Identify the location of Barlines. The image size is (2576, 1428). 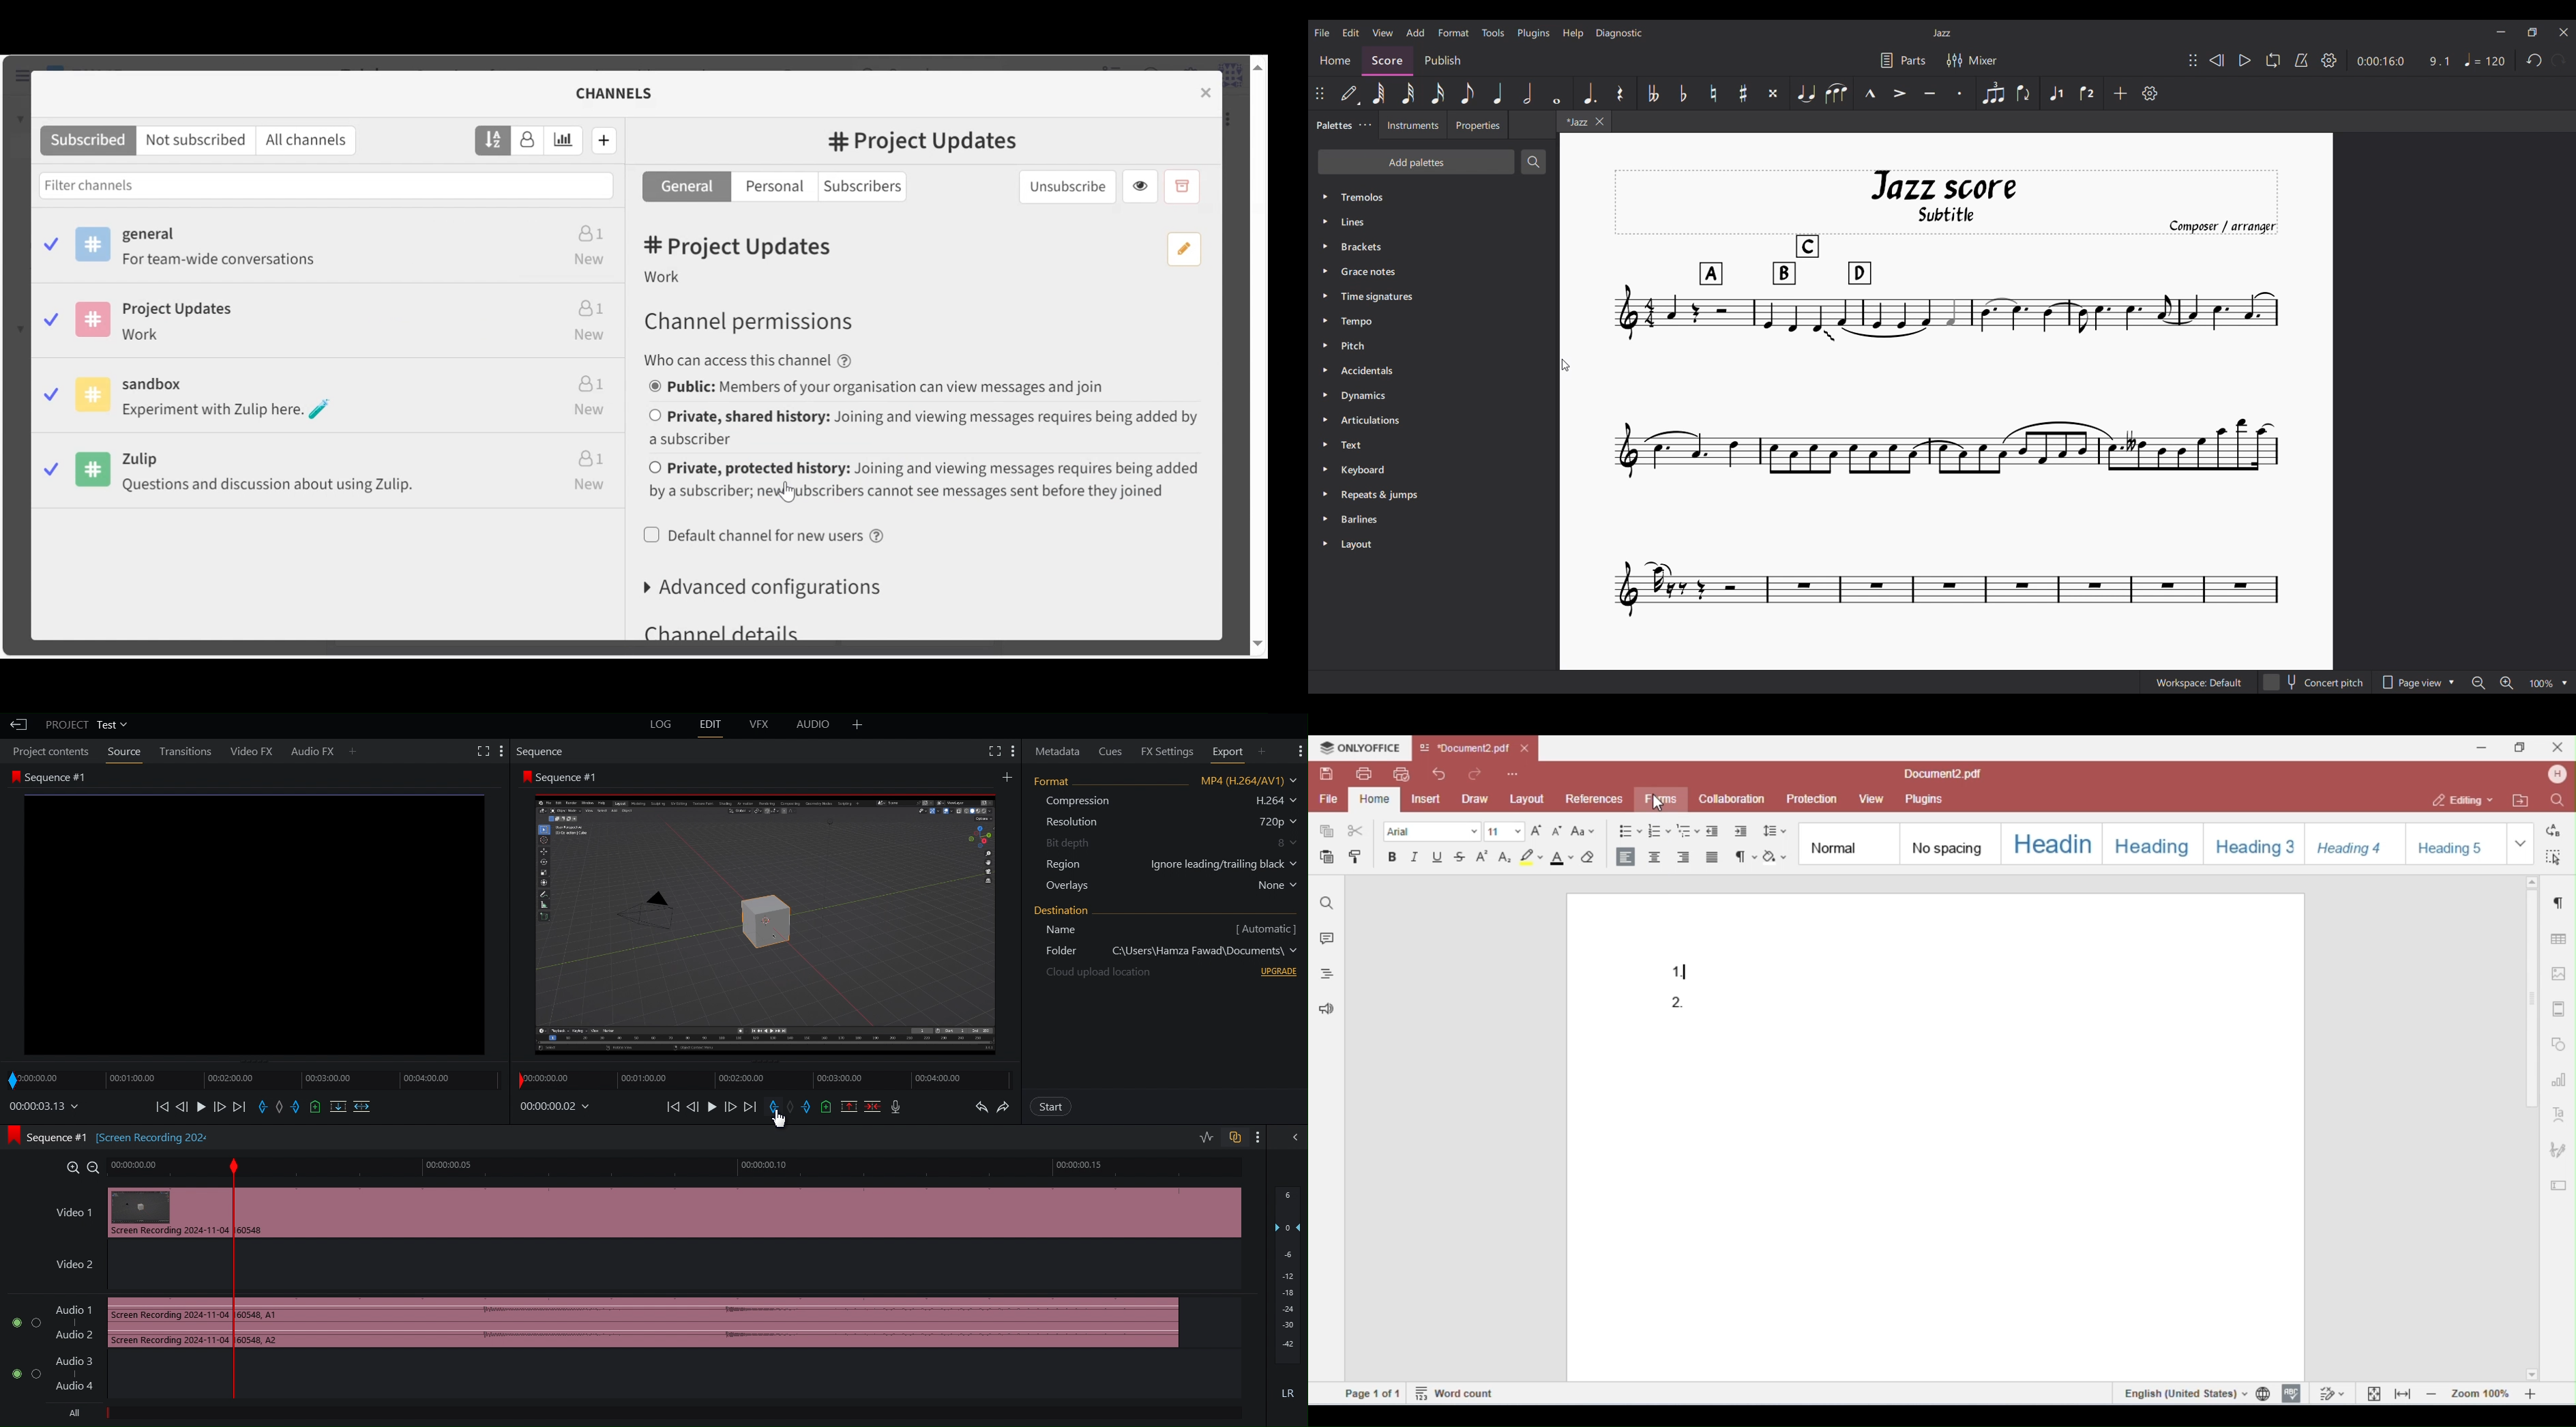
(1434, 519).